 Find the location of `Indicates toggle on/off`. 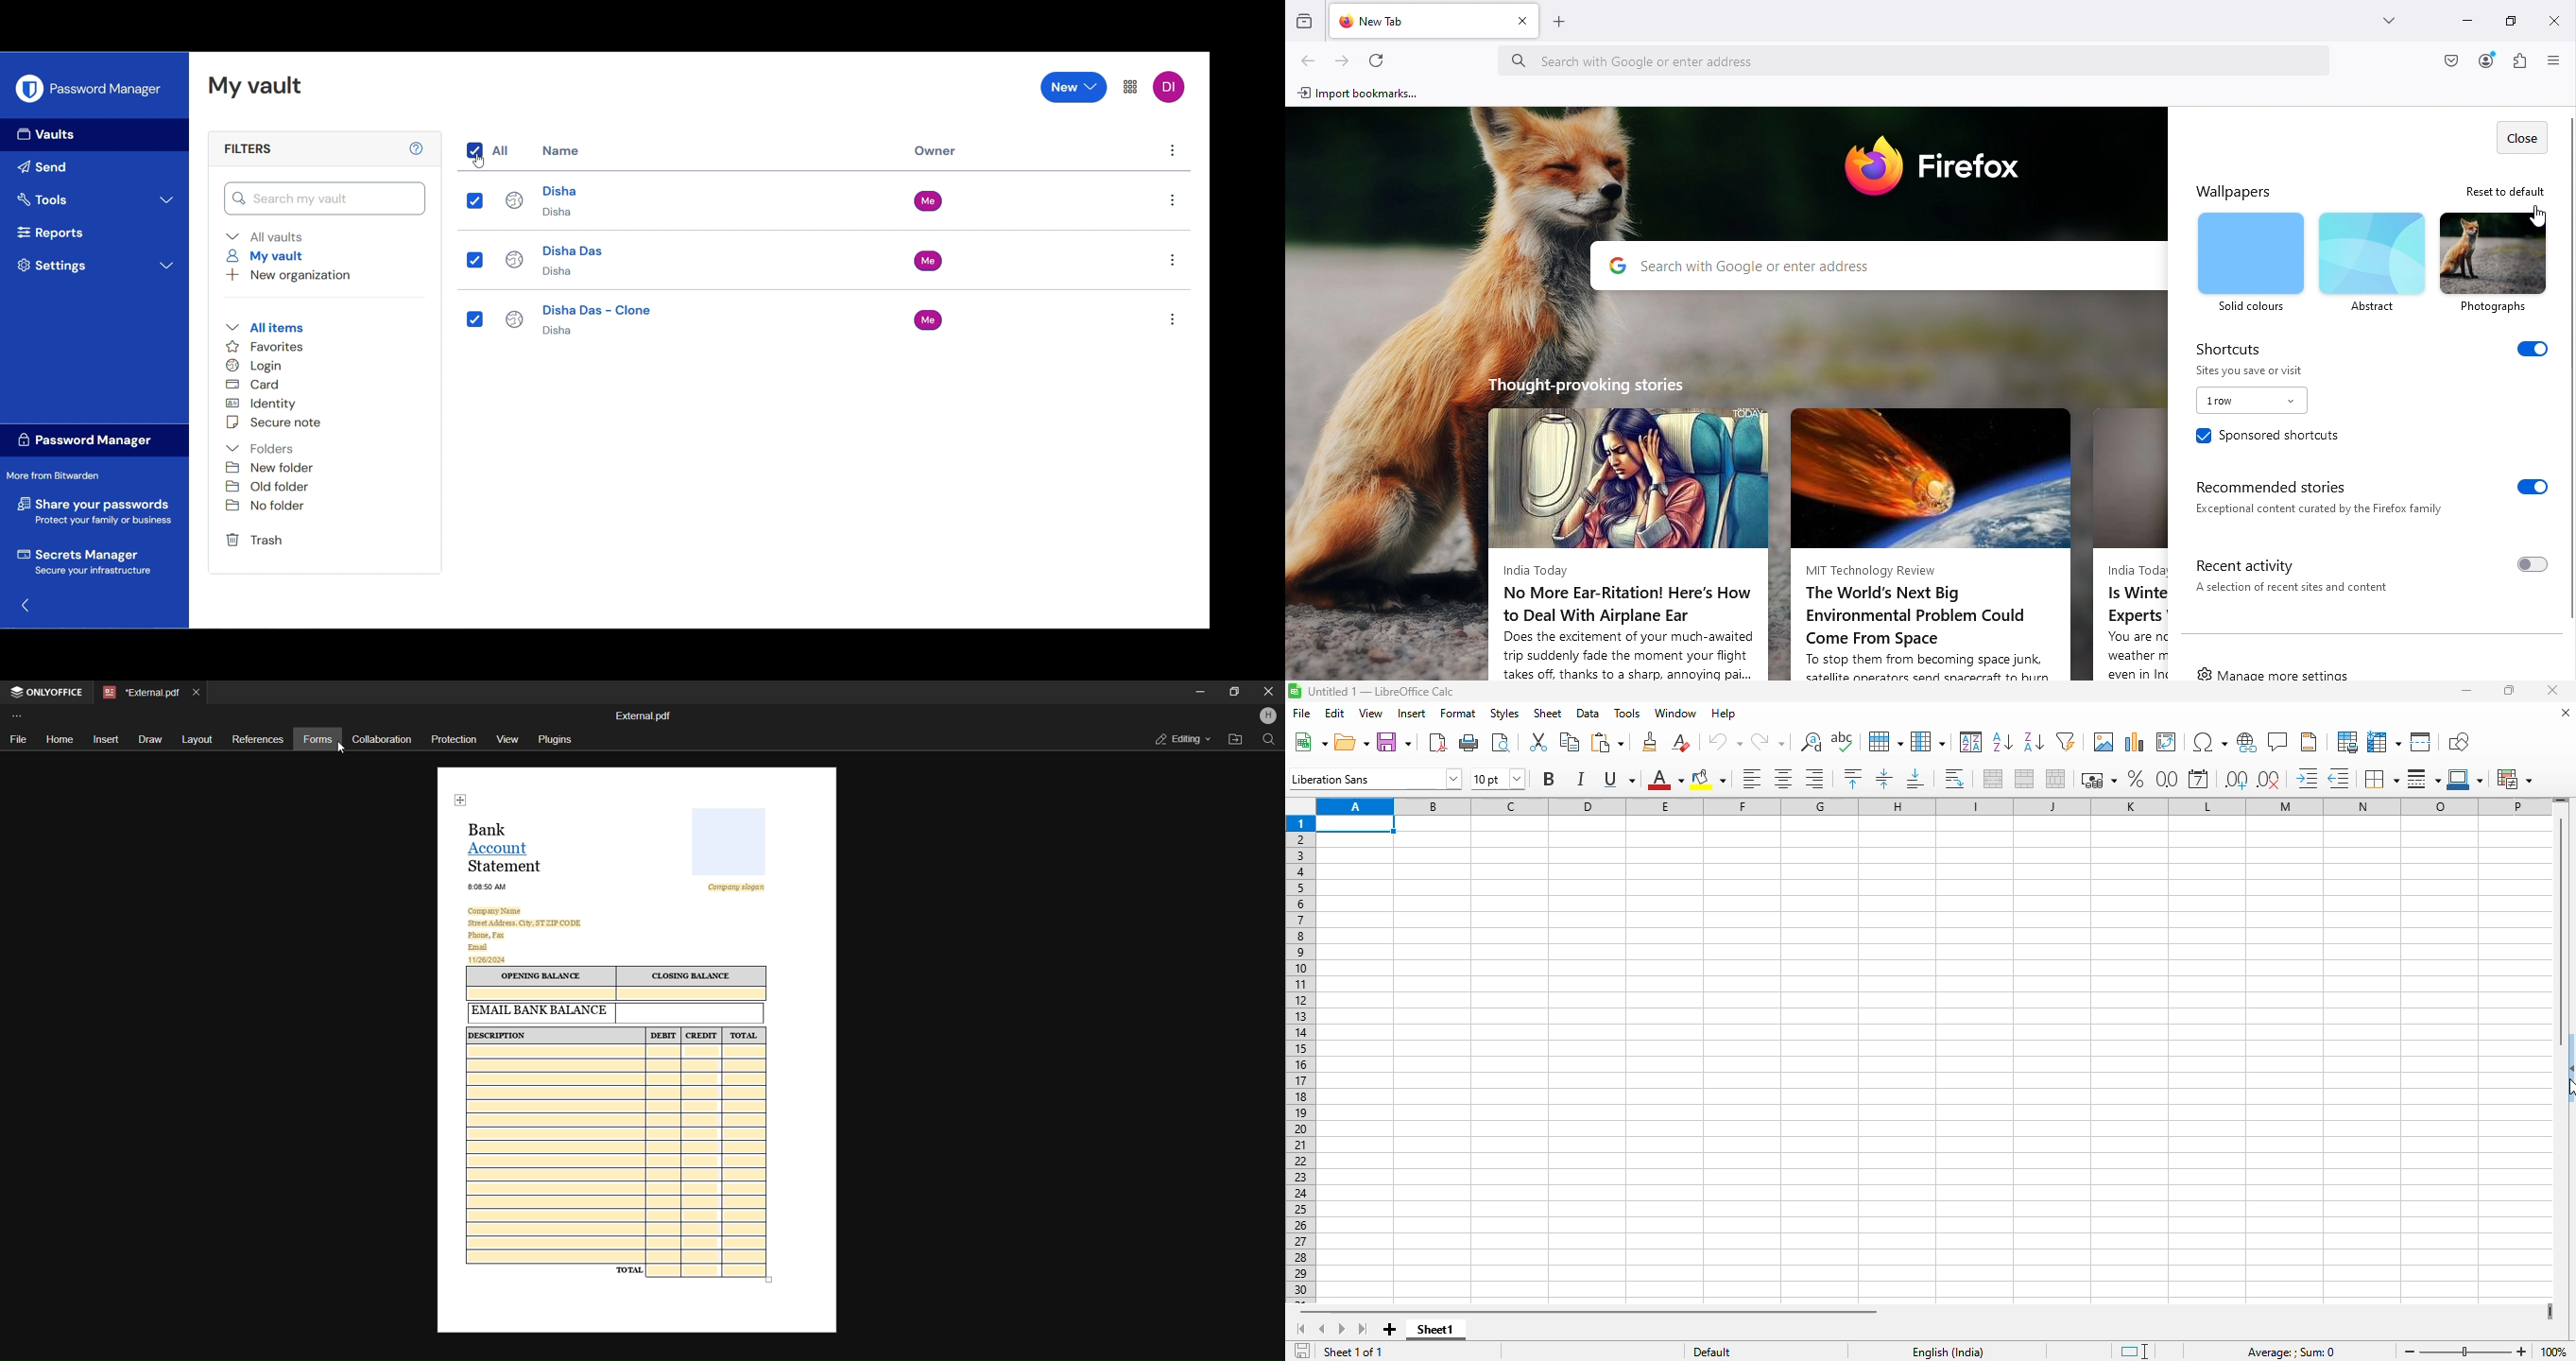

Indicates toggle on/off is located at coordinates (476, 200).